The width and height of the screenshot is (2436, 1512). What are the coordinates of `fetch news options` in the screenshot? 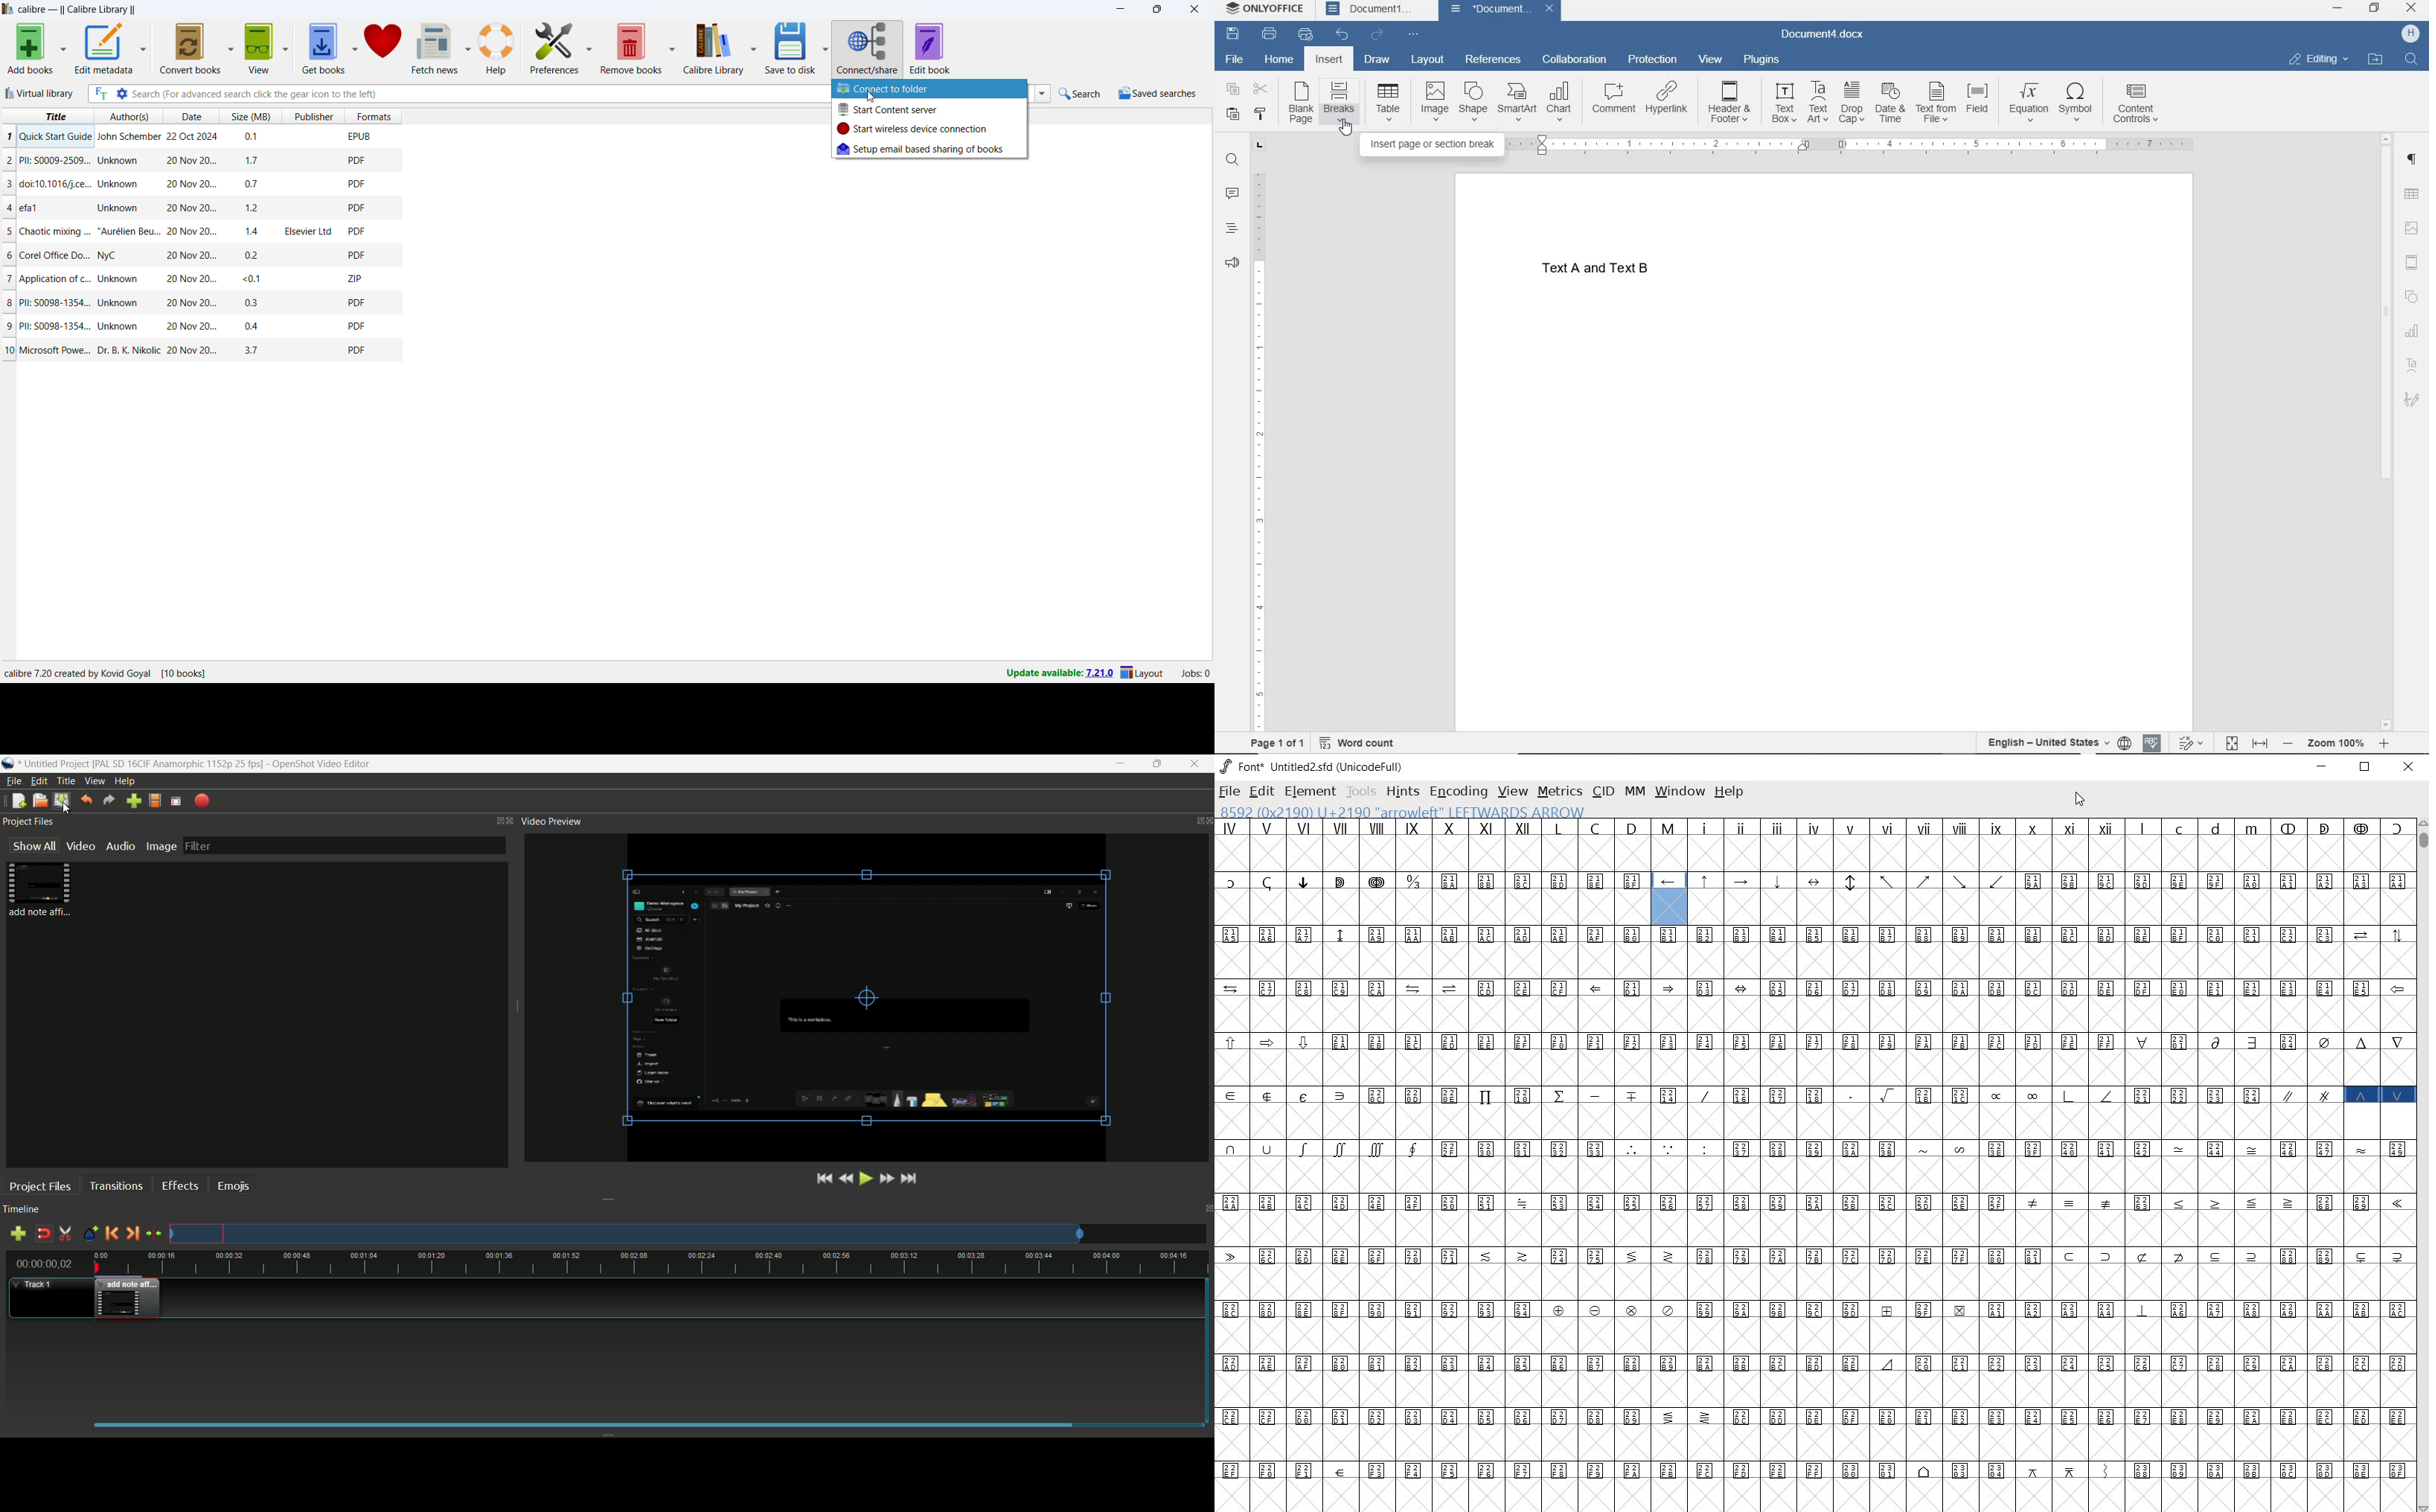 It's located at (468, 47).